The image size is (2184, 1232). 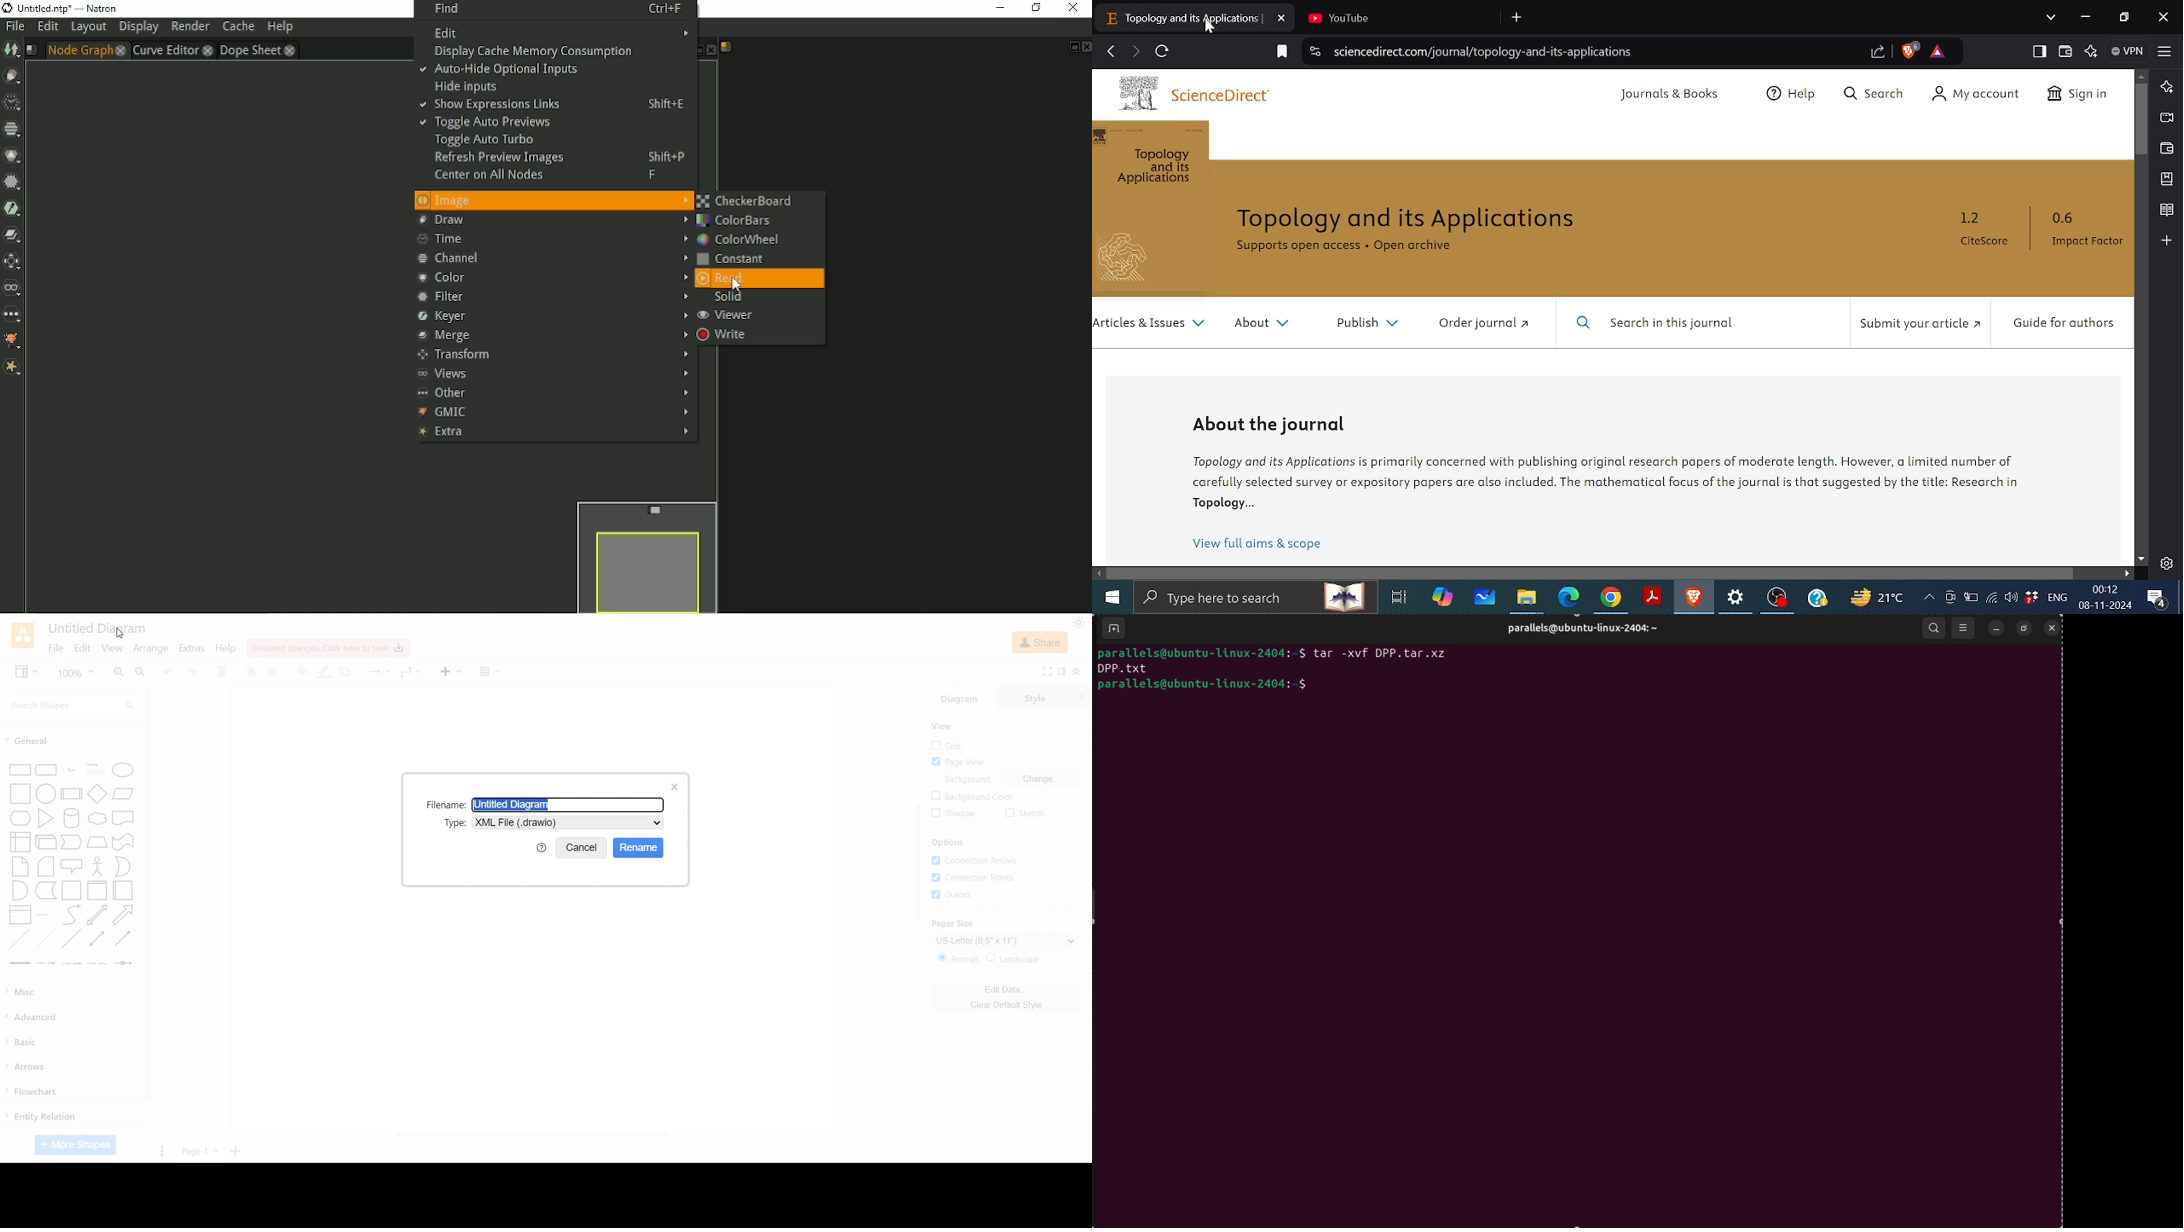 What do you see at coordinates (971, 797) in the screenshot?
I see `Background Colour  ` at bounding box center [971, 797].